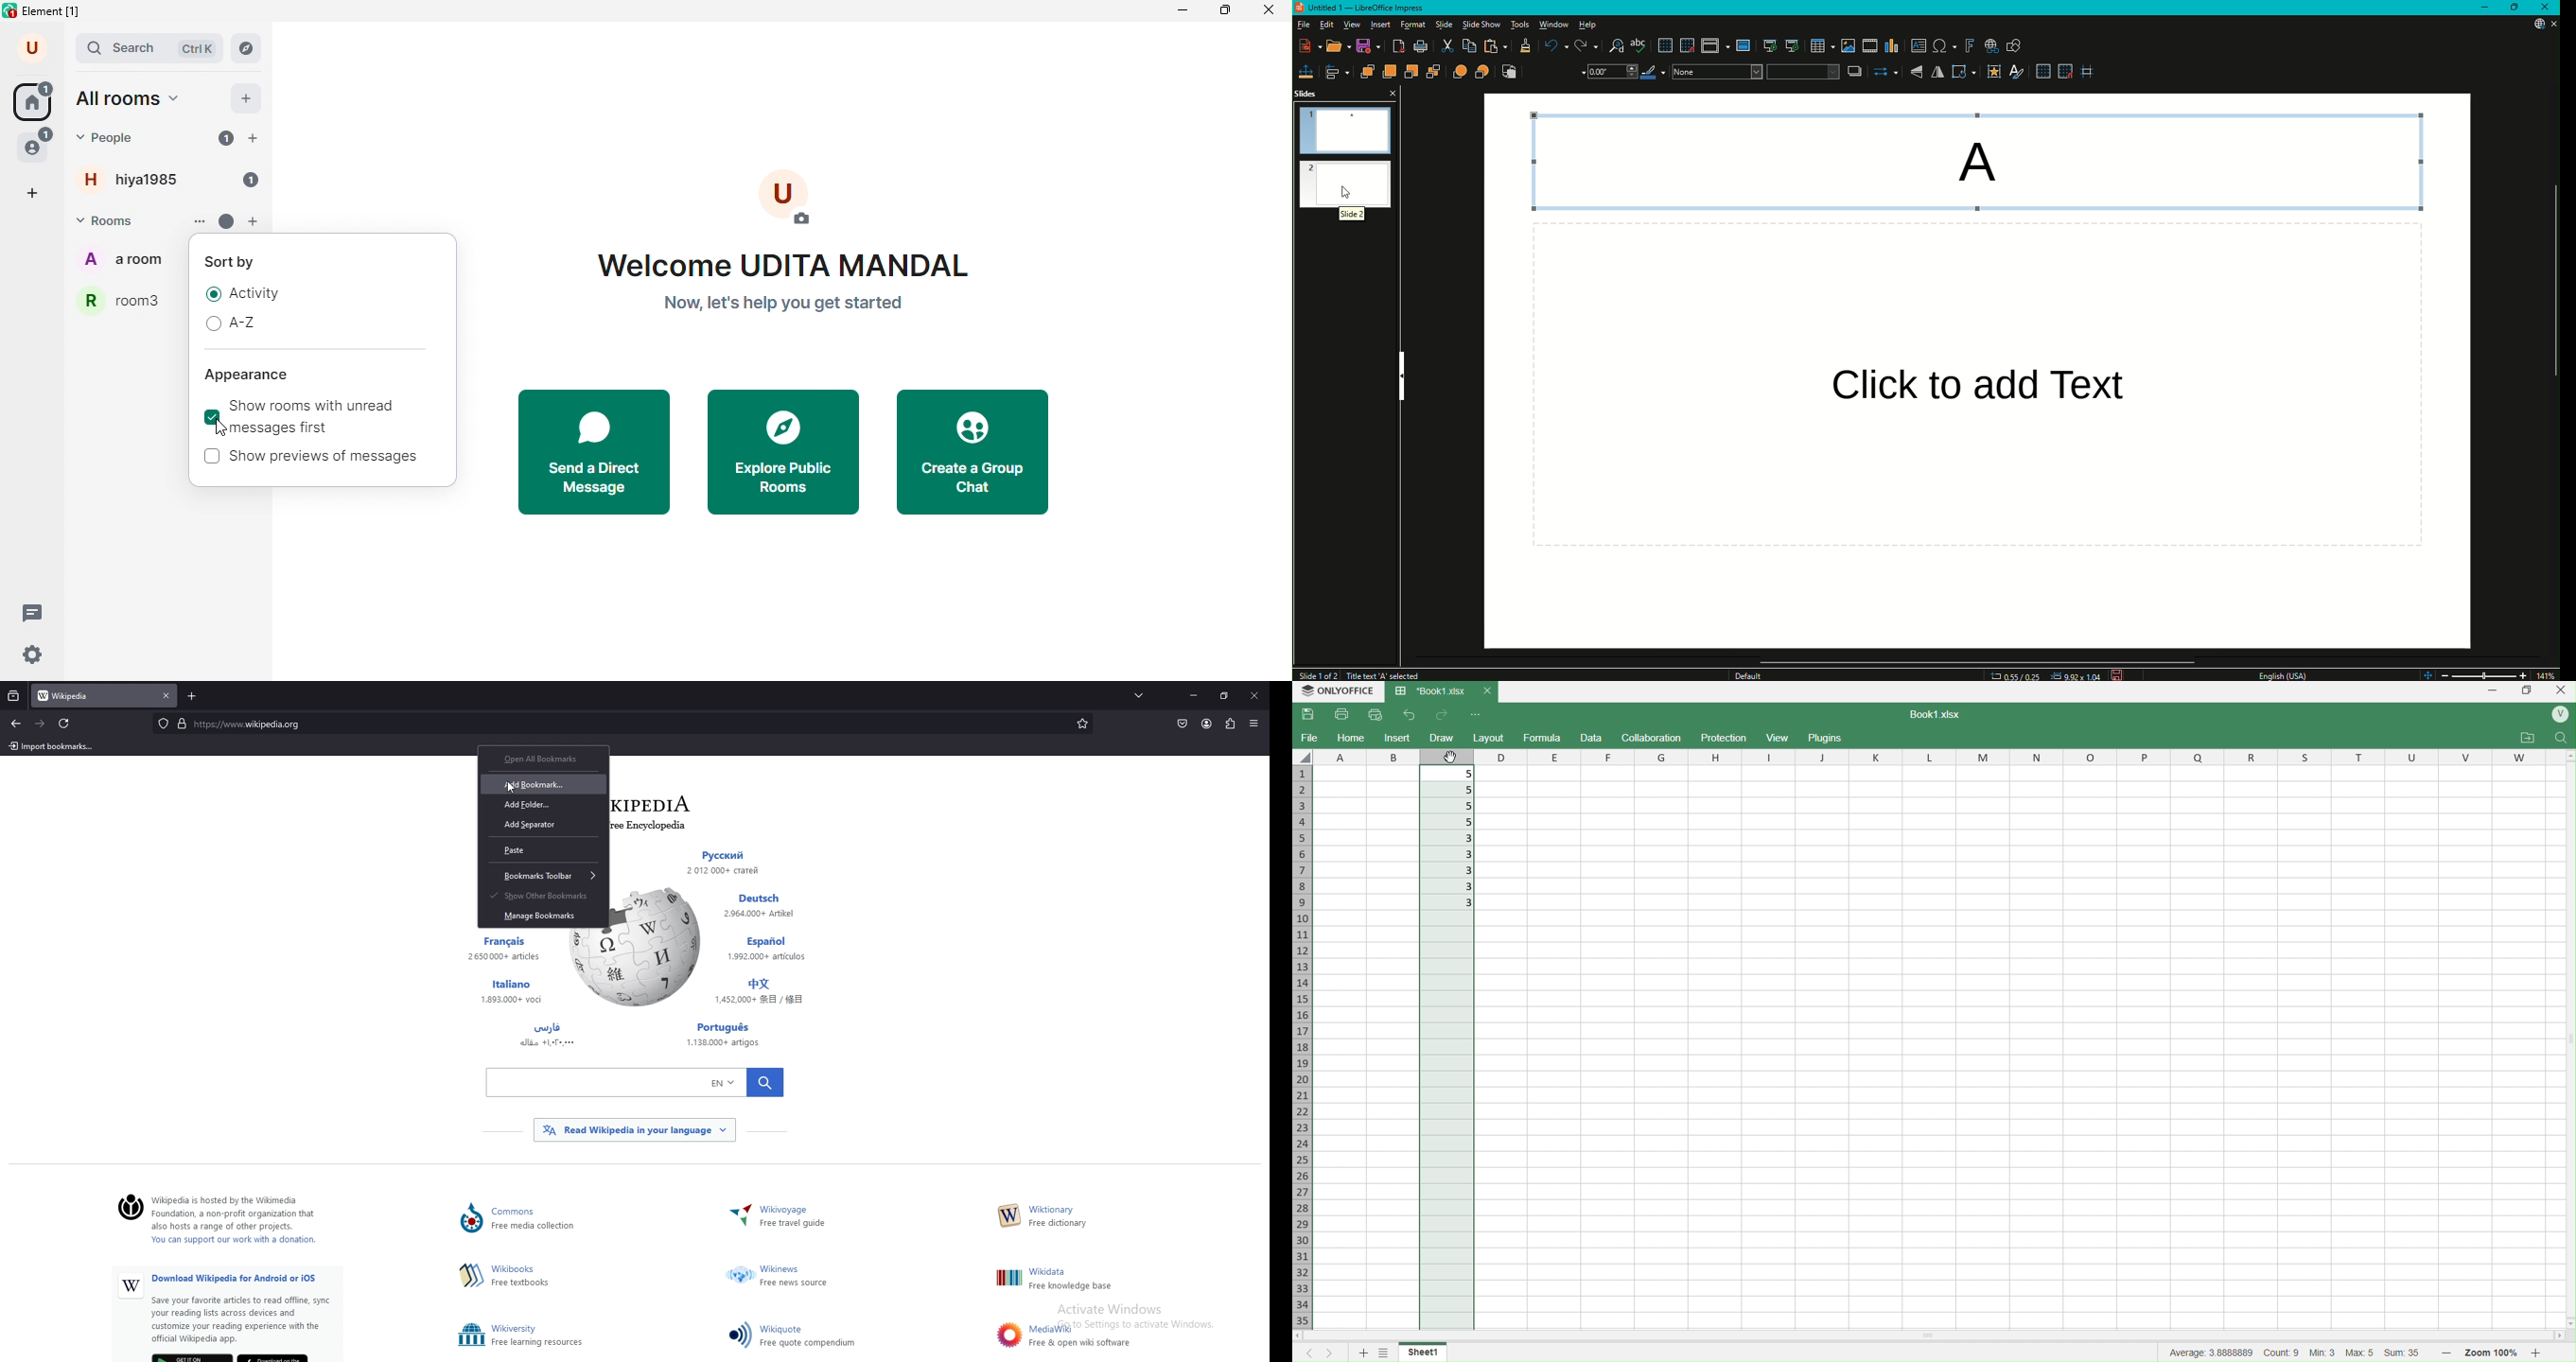 The height and width of the screenshot is (1372, 2576). What do you see at coordinates (131, 1287) in the screenshot?
I see `` at bounding box center [131, 1287].